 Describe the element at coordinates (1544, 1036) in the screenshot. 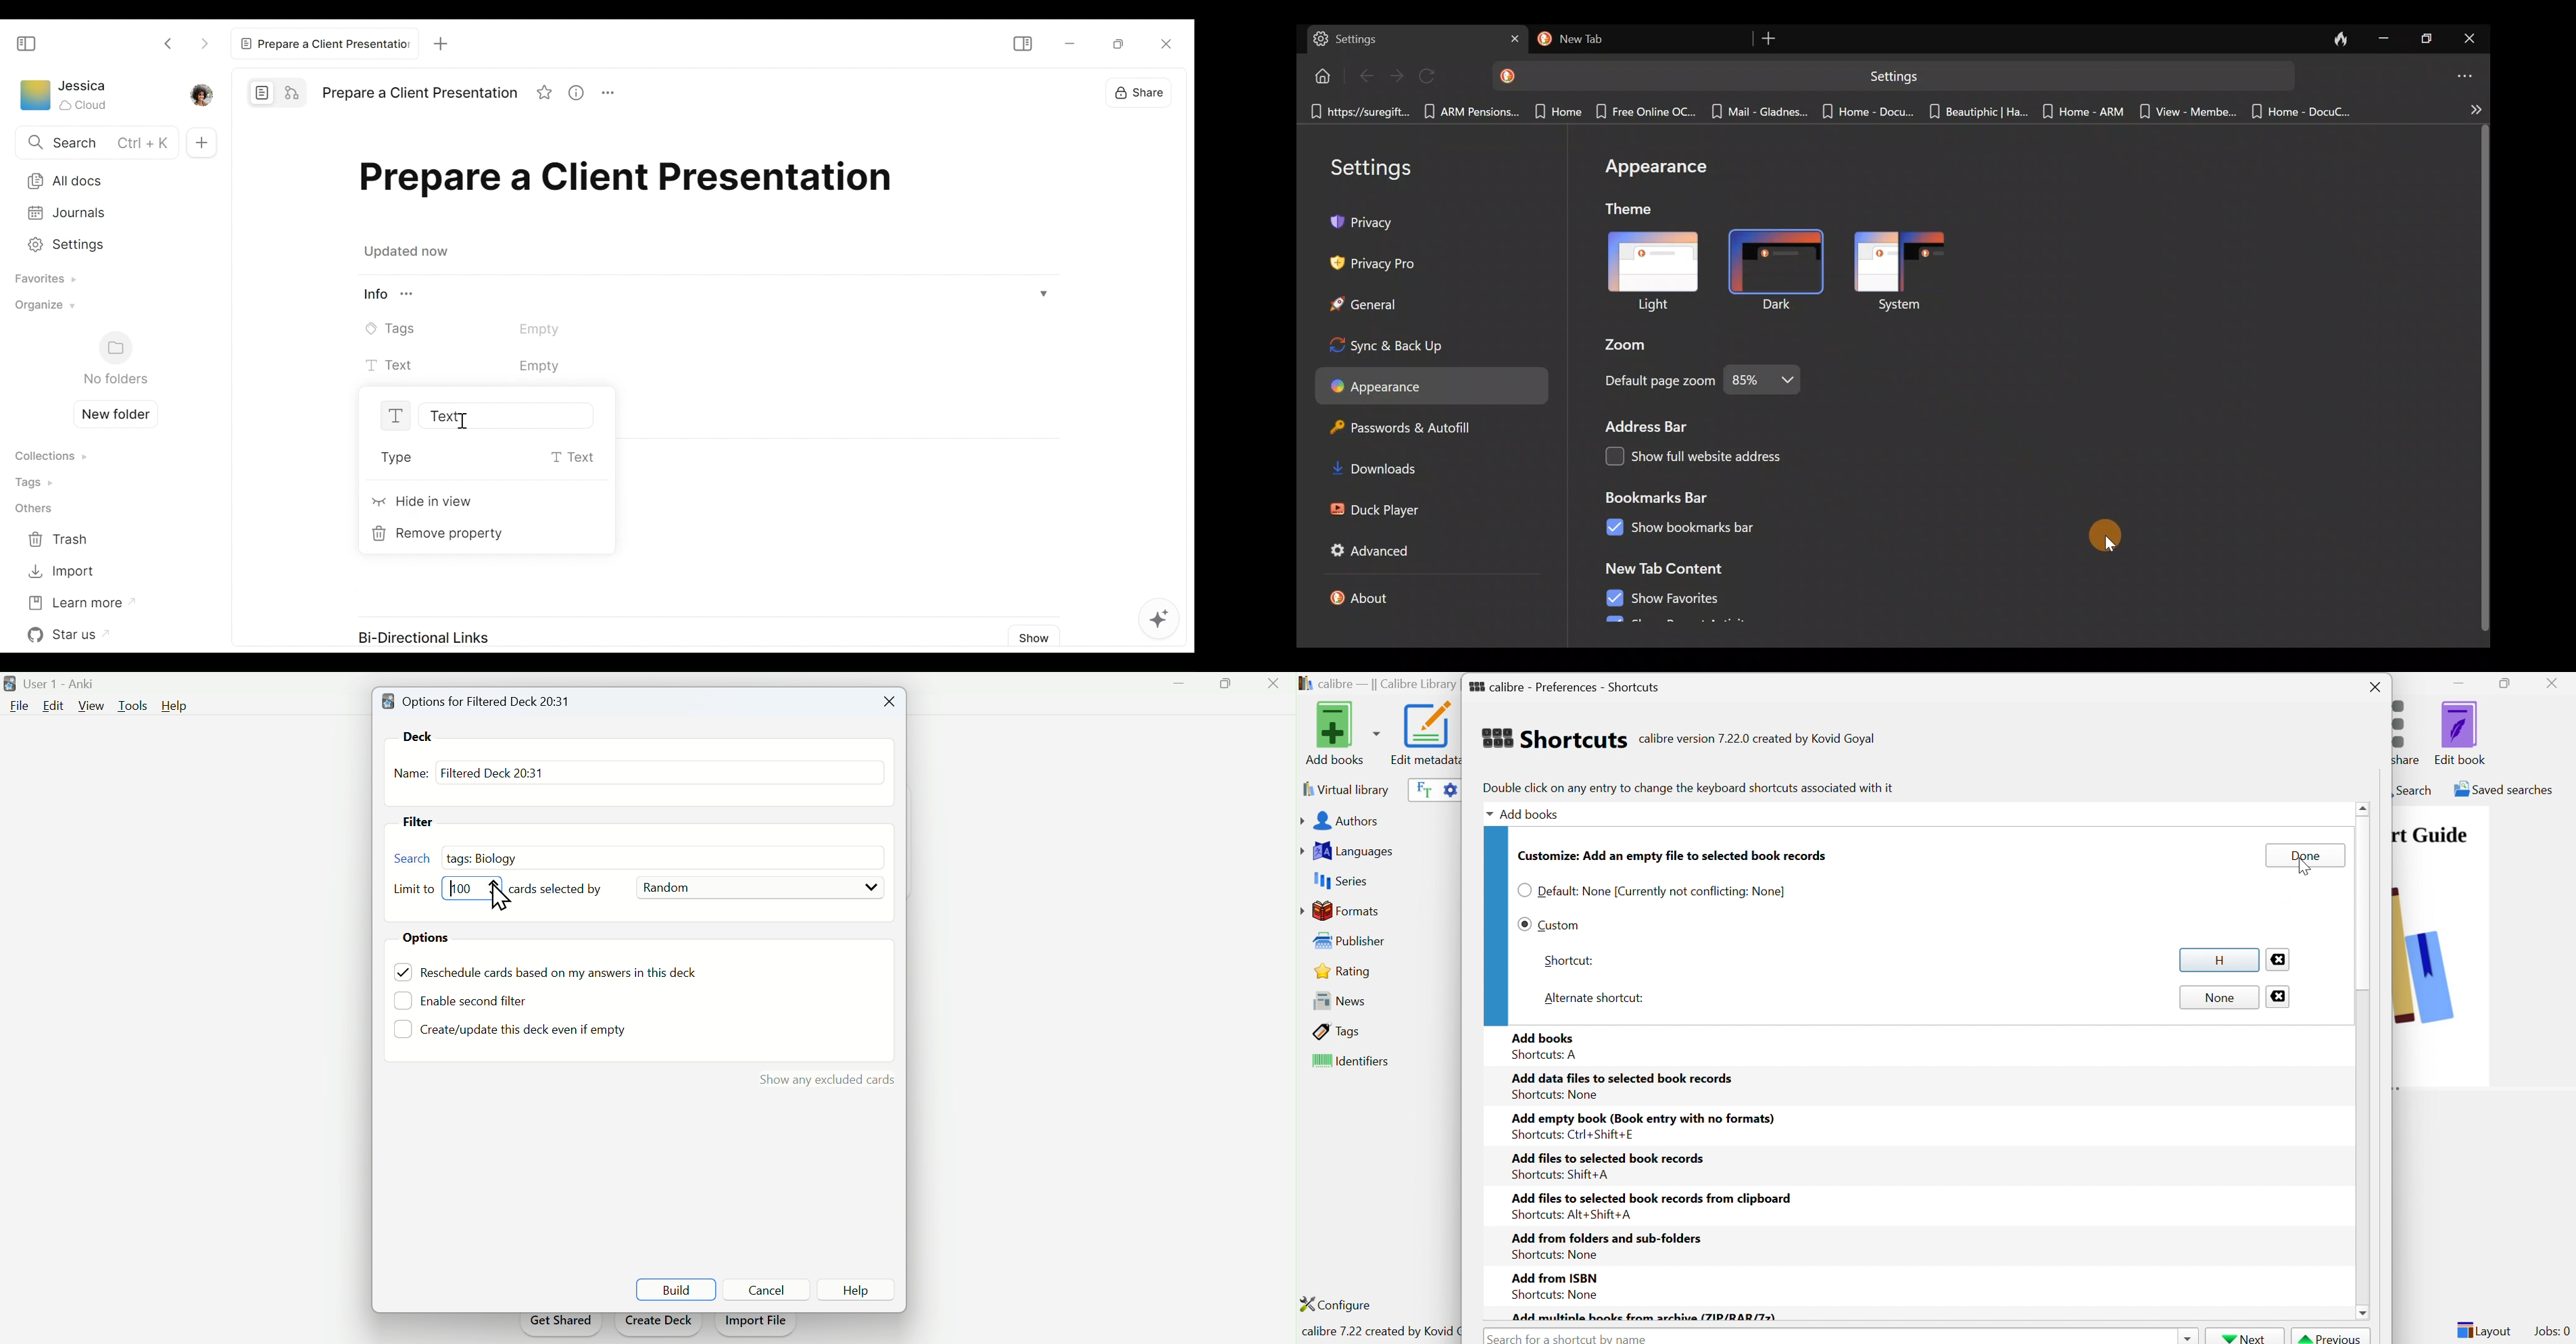

I see `Add books` at that location.